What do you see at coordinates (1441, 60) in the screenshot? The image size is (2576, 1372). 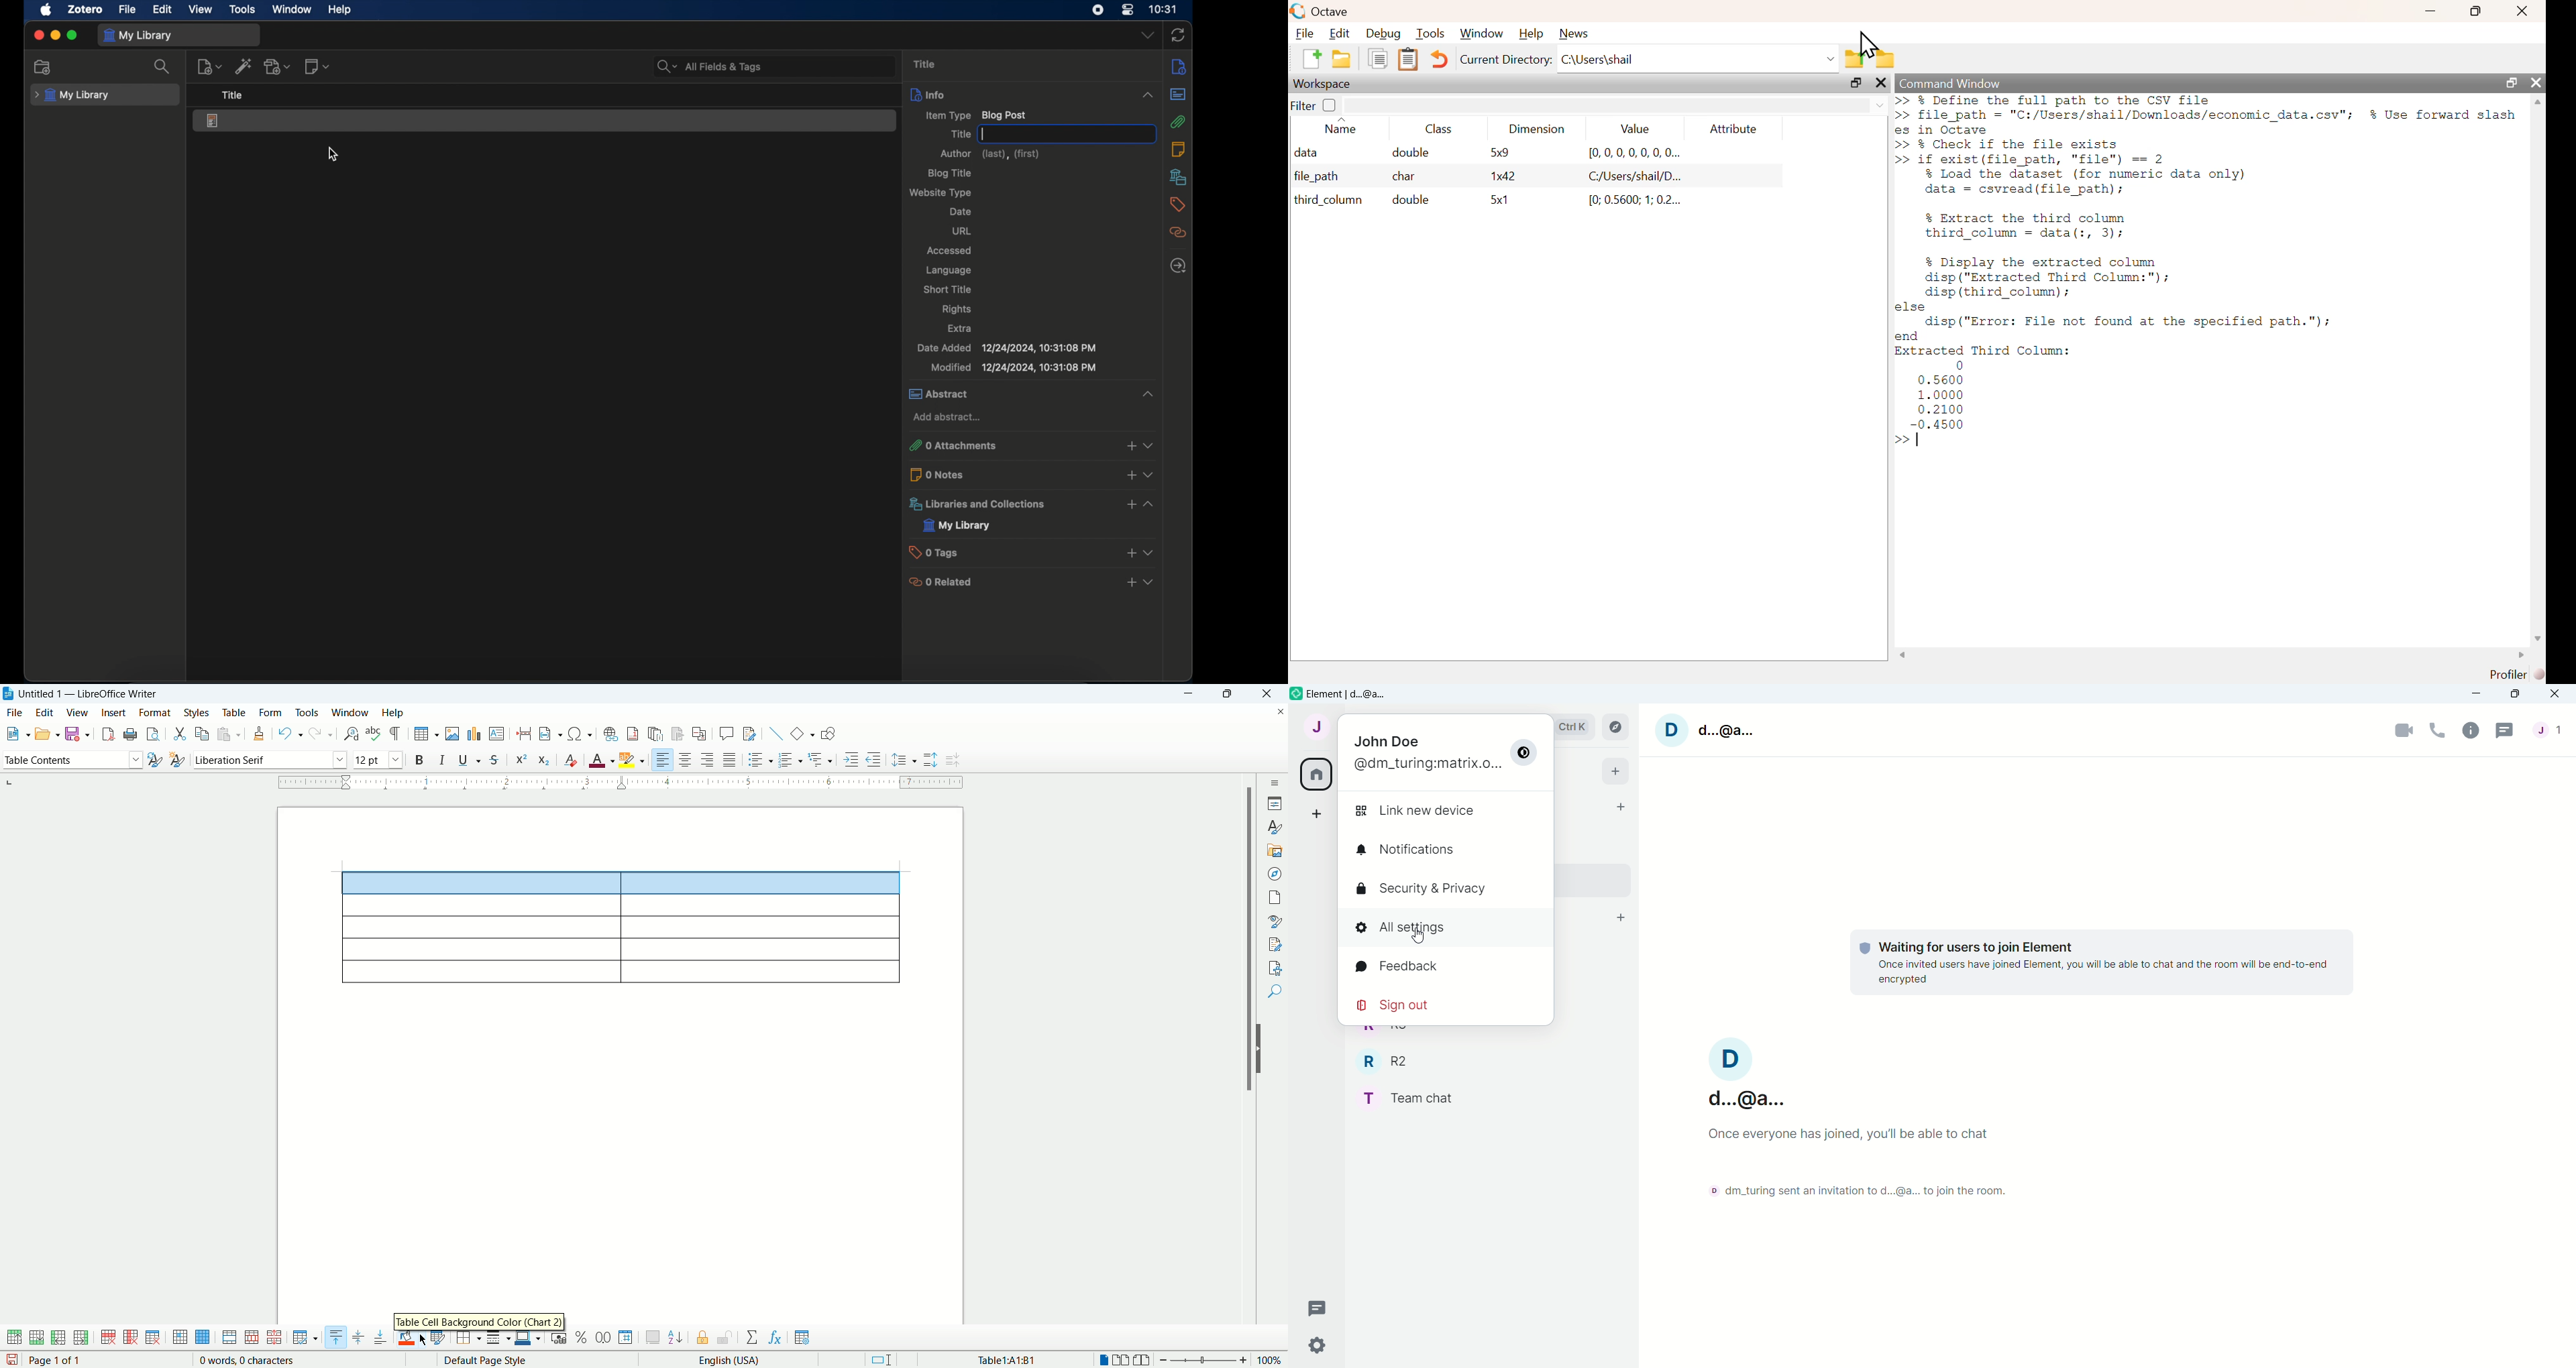 I see `undo` at bounding box center [1441, 60].